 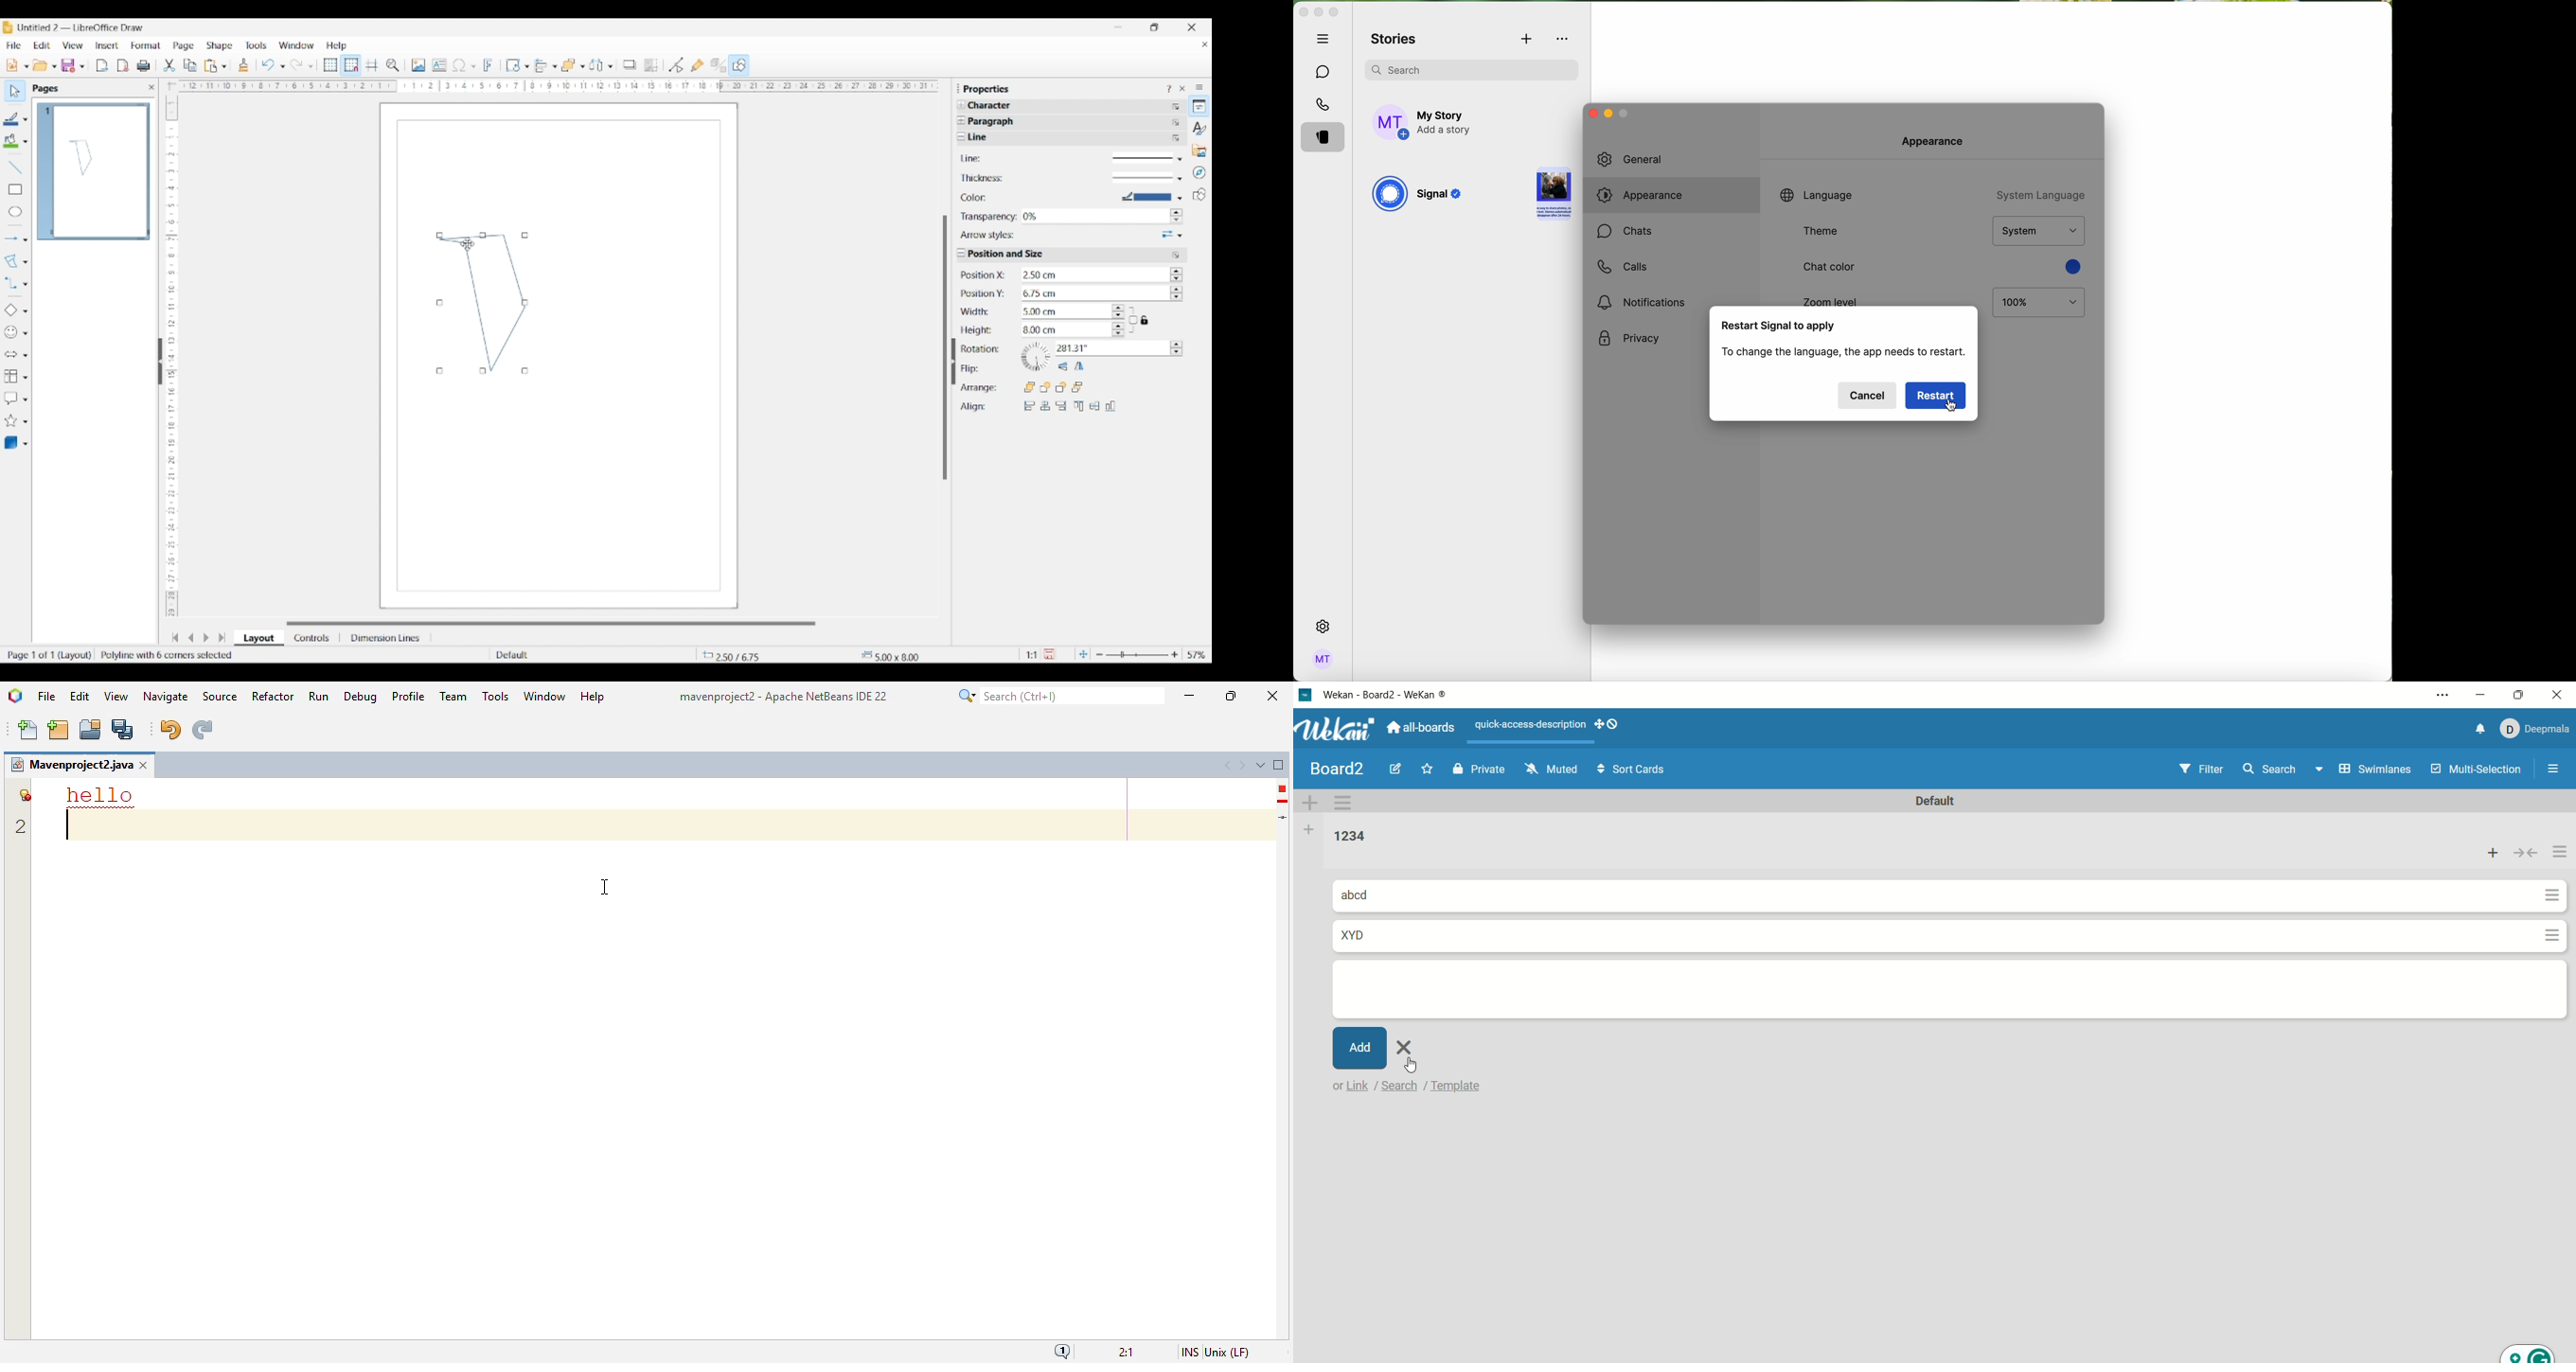 What do you see at coordinates (81, 27) in the screenshot?
I see `Project and software name` at bounding box center [81, 27].